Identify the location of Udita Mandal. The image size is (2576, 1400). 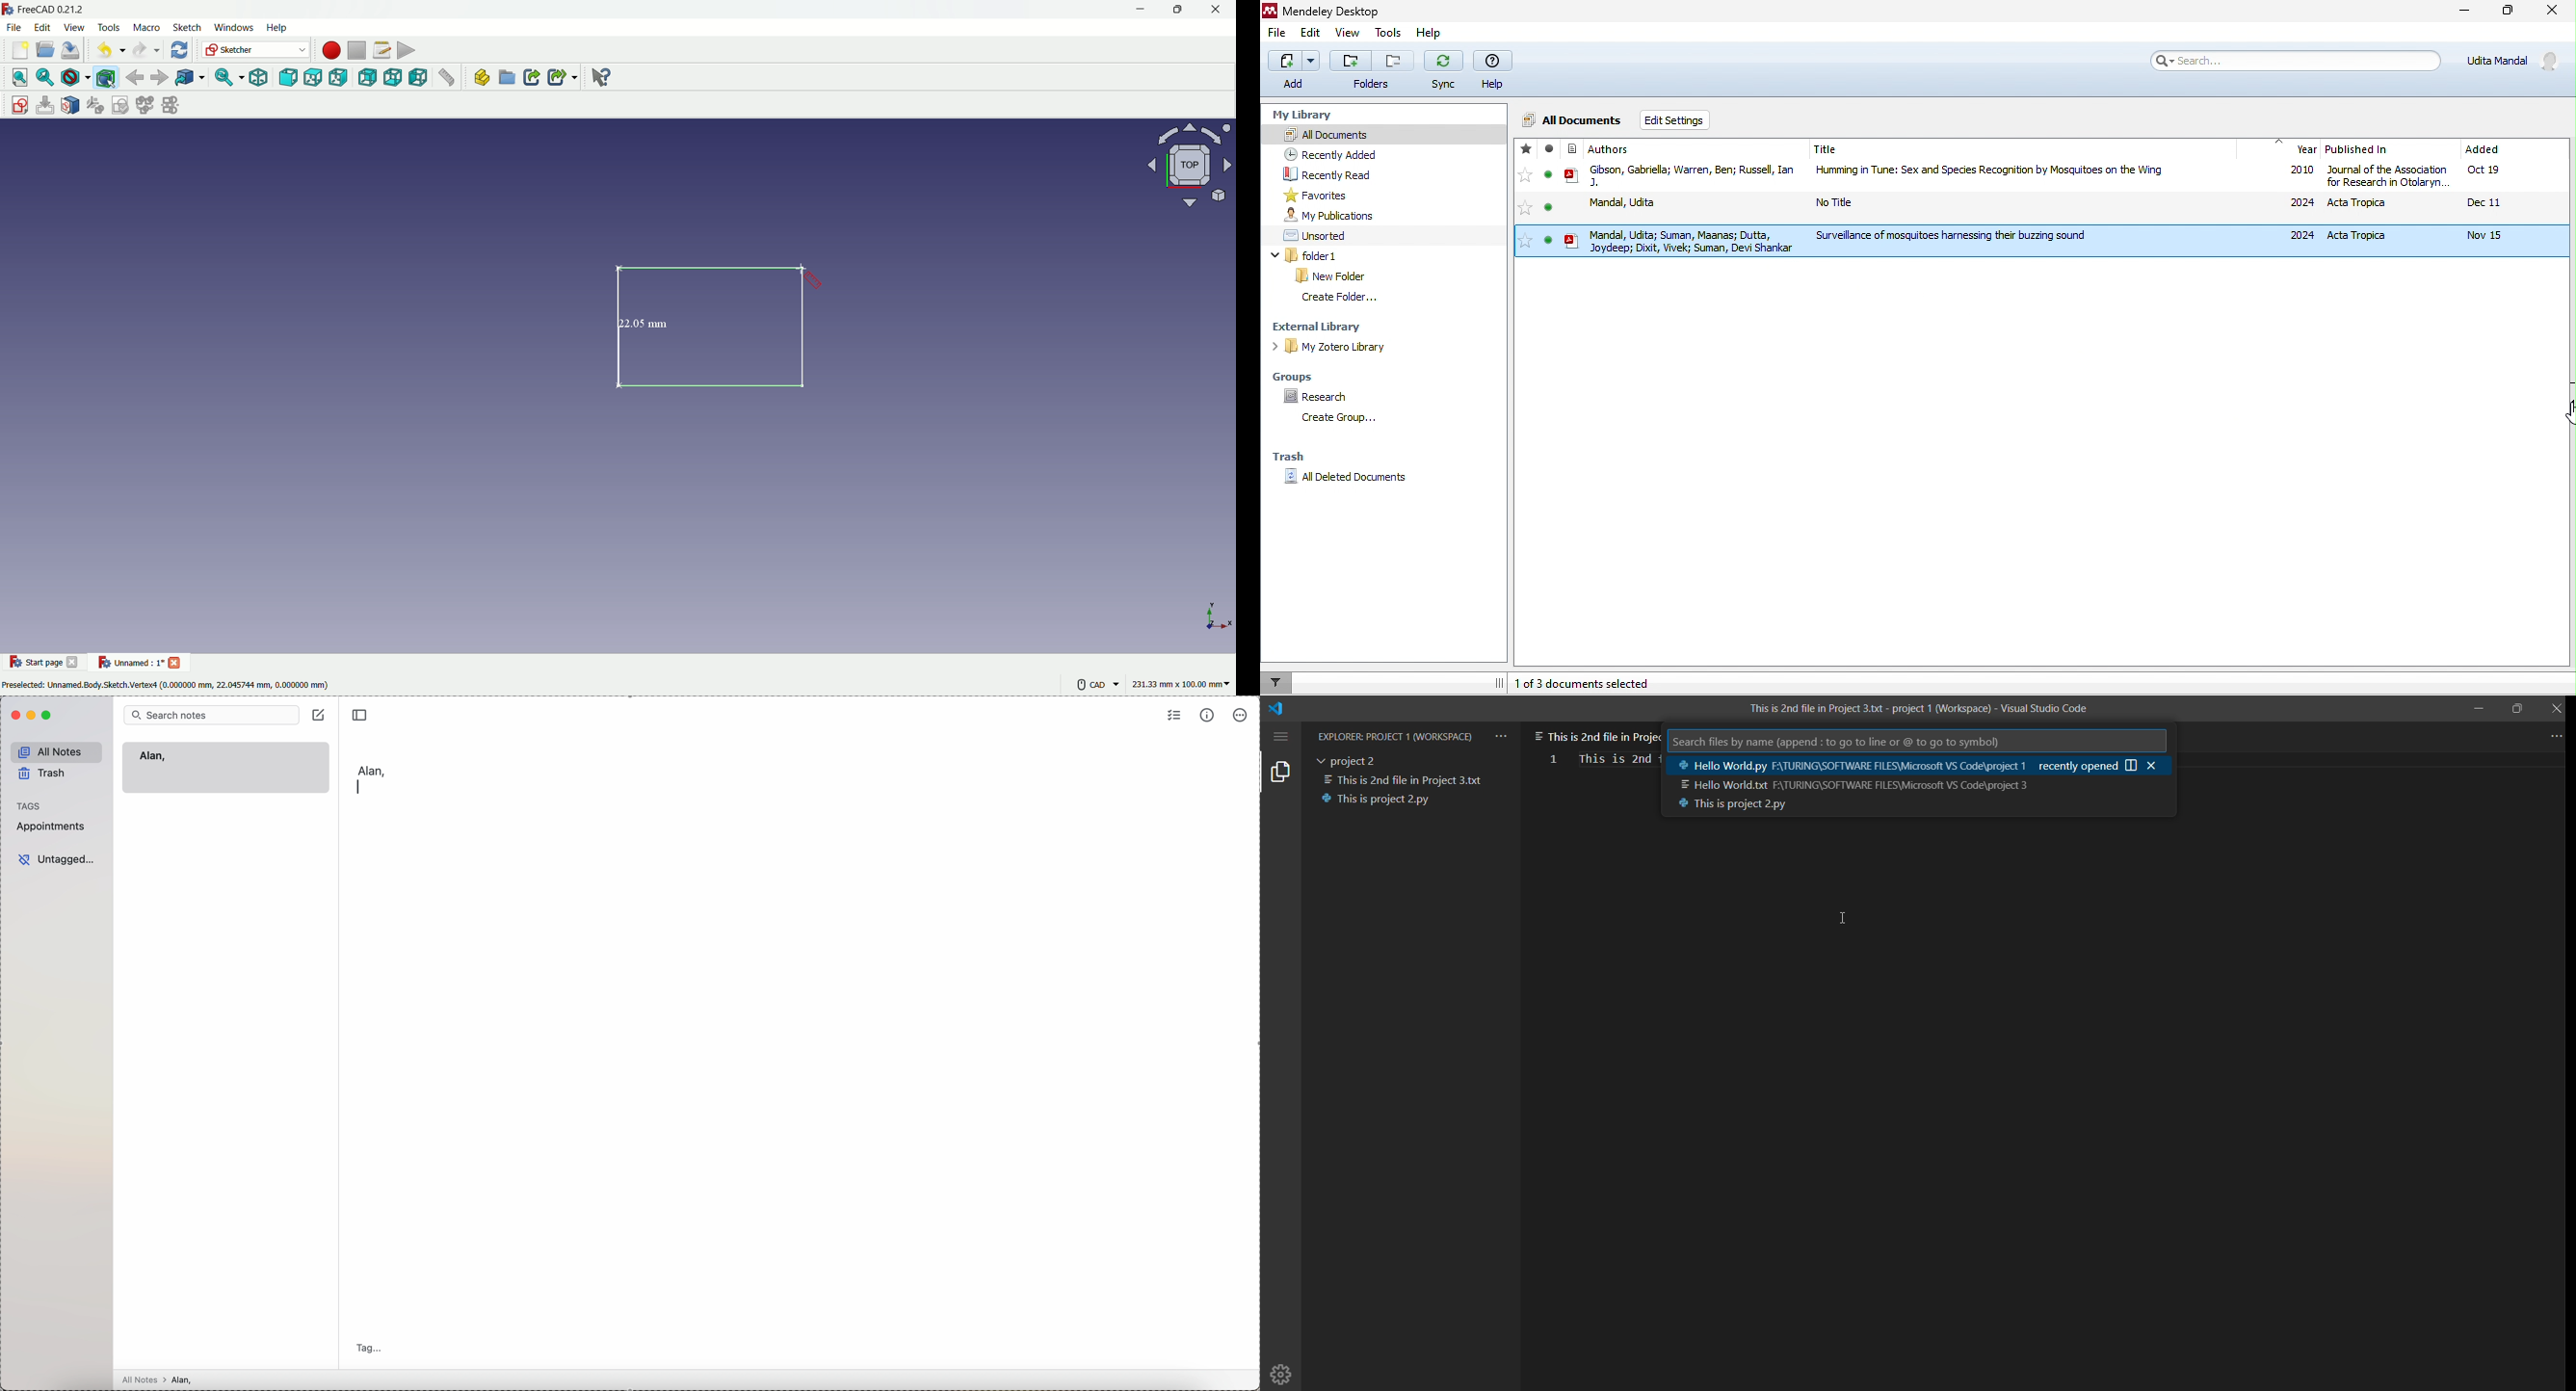
(2509, 61).